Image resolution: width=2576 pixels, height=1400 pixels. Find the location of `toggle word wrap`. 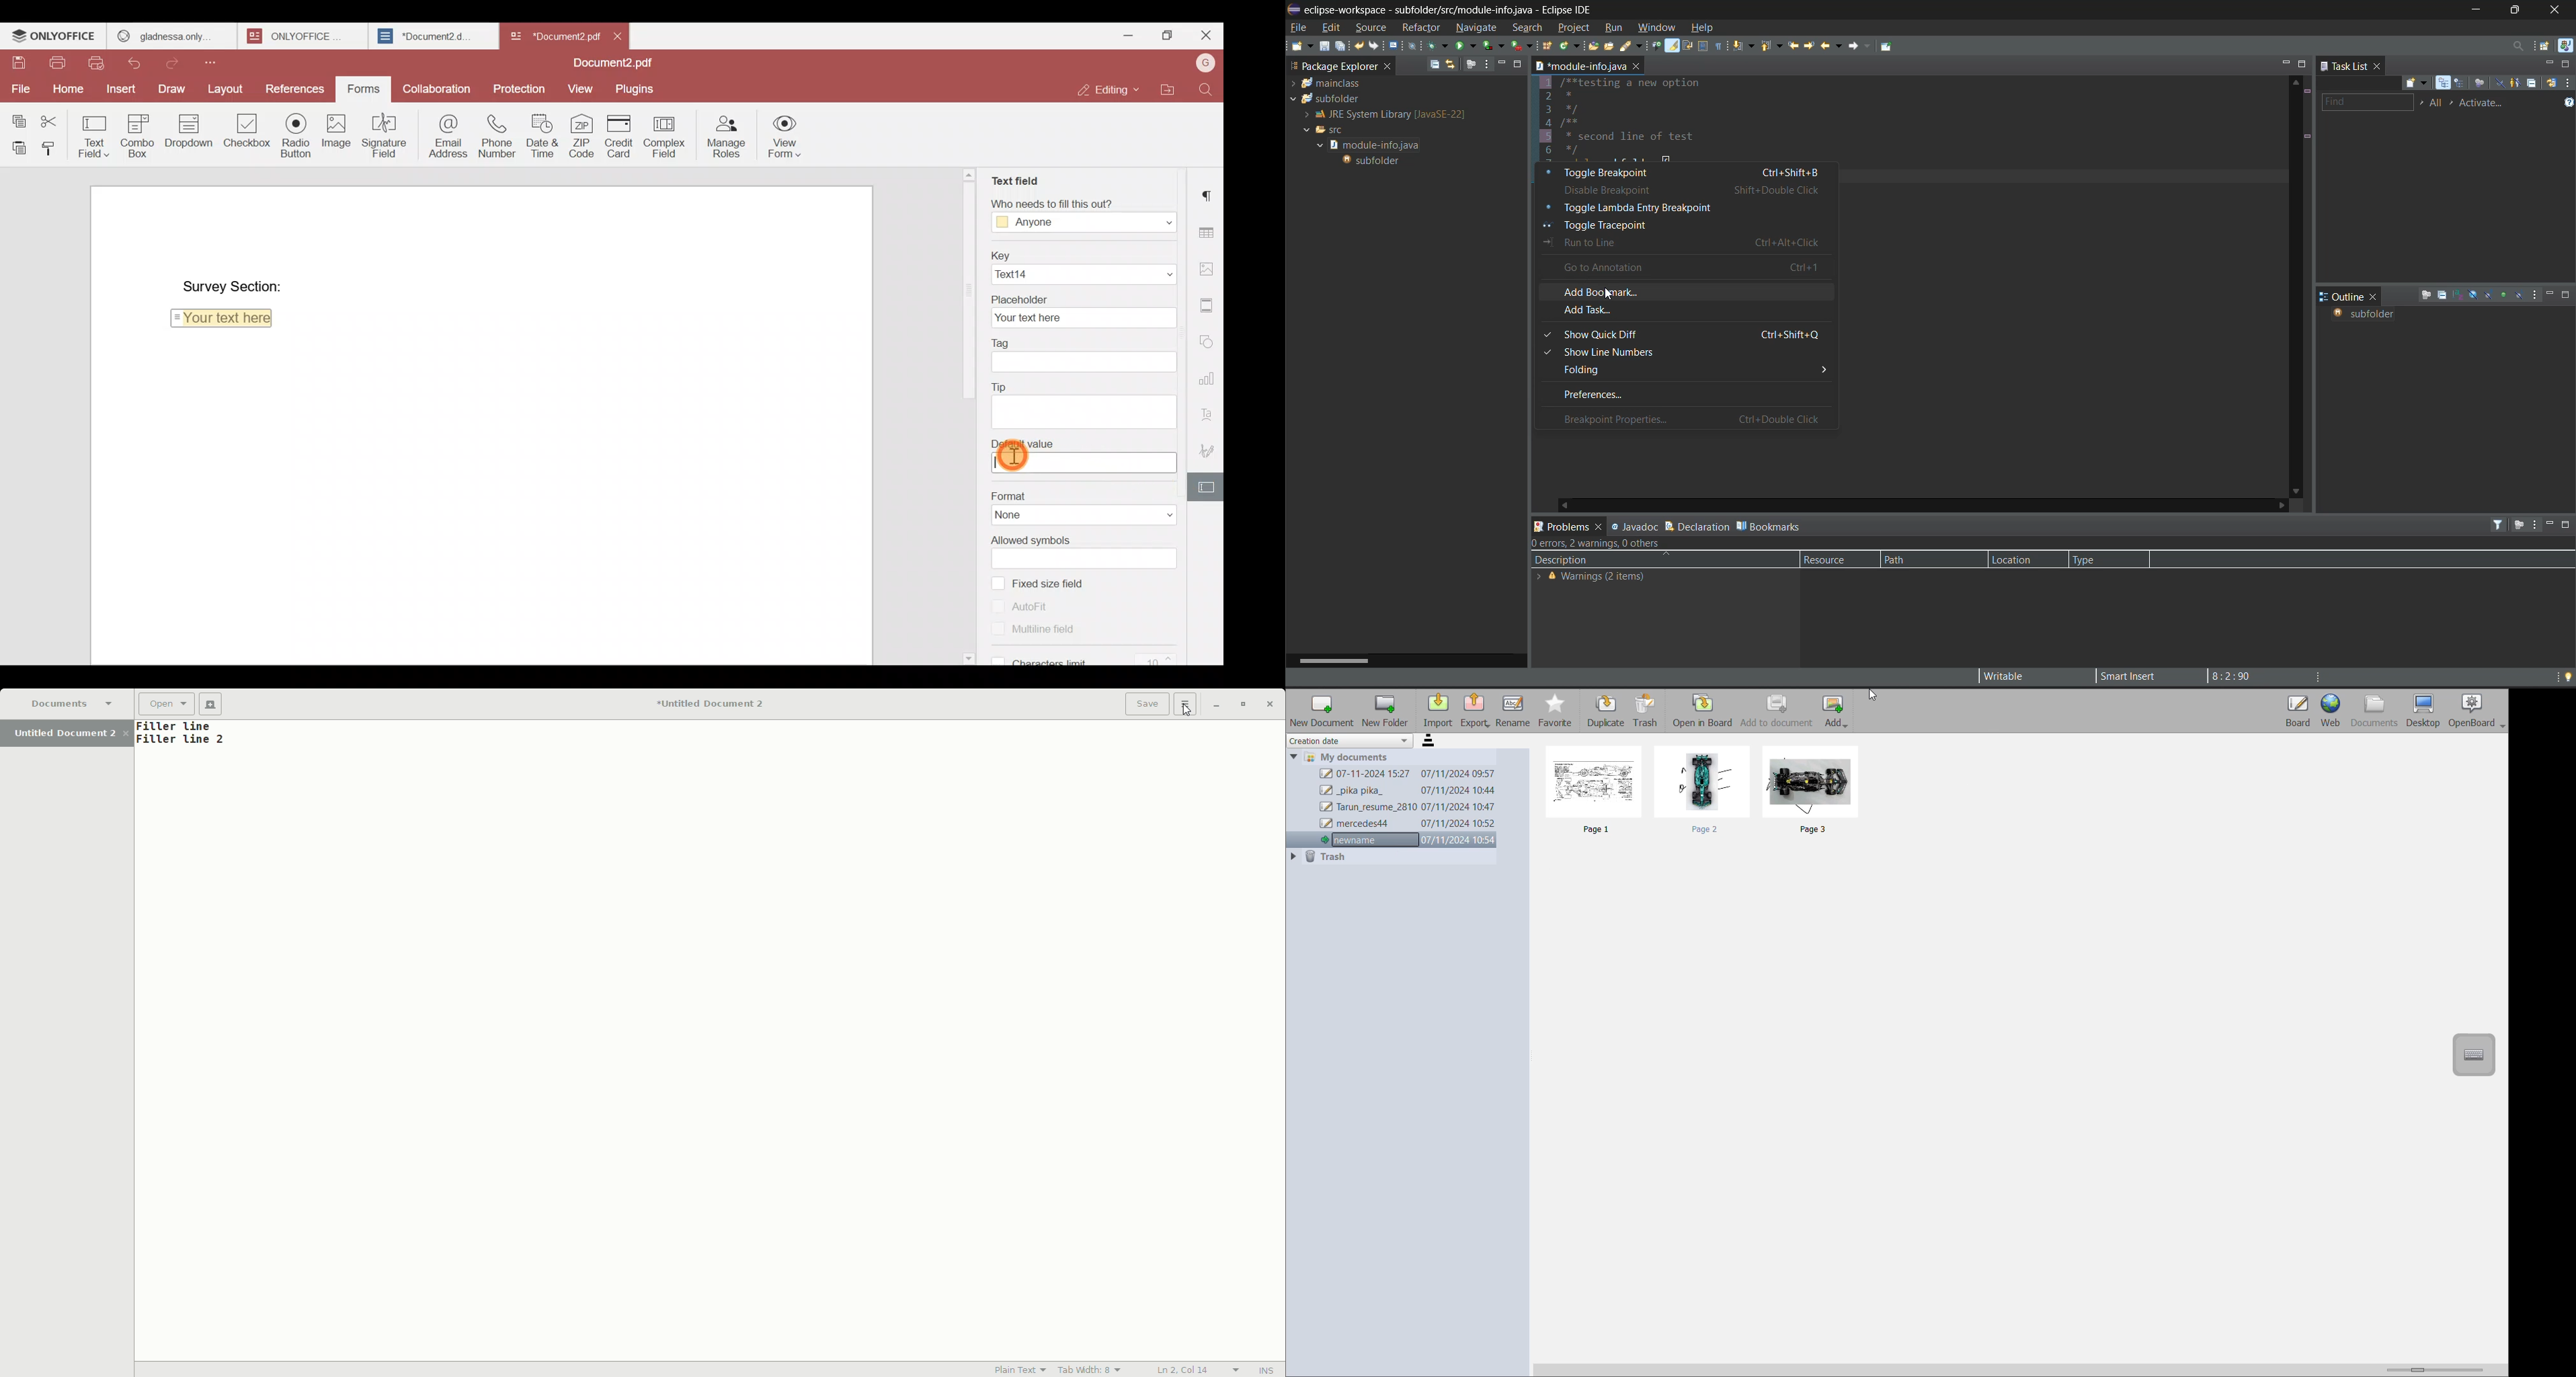

toggle word wrap is located at coordinates (1688, 45).